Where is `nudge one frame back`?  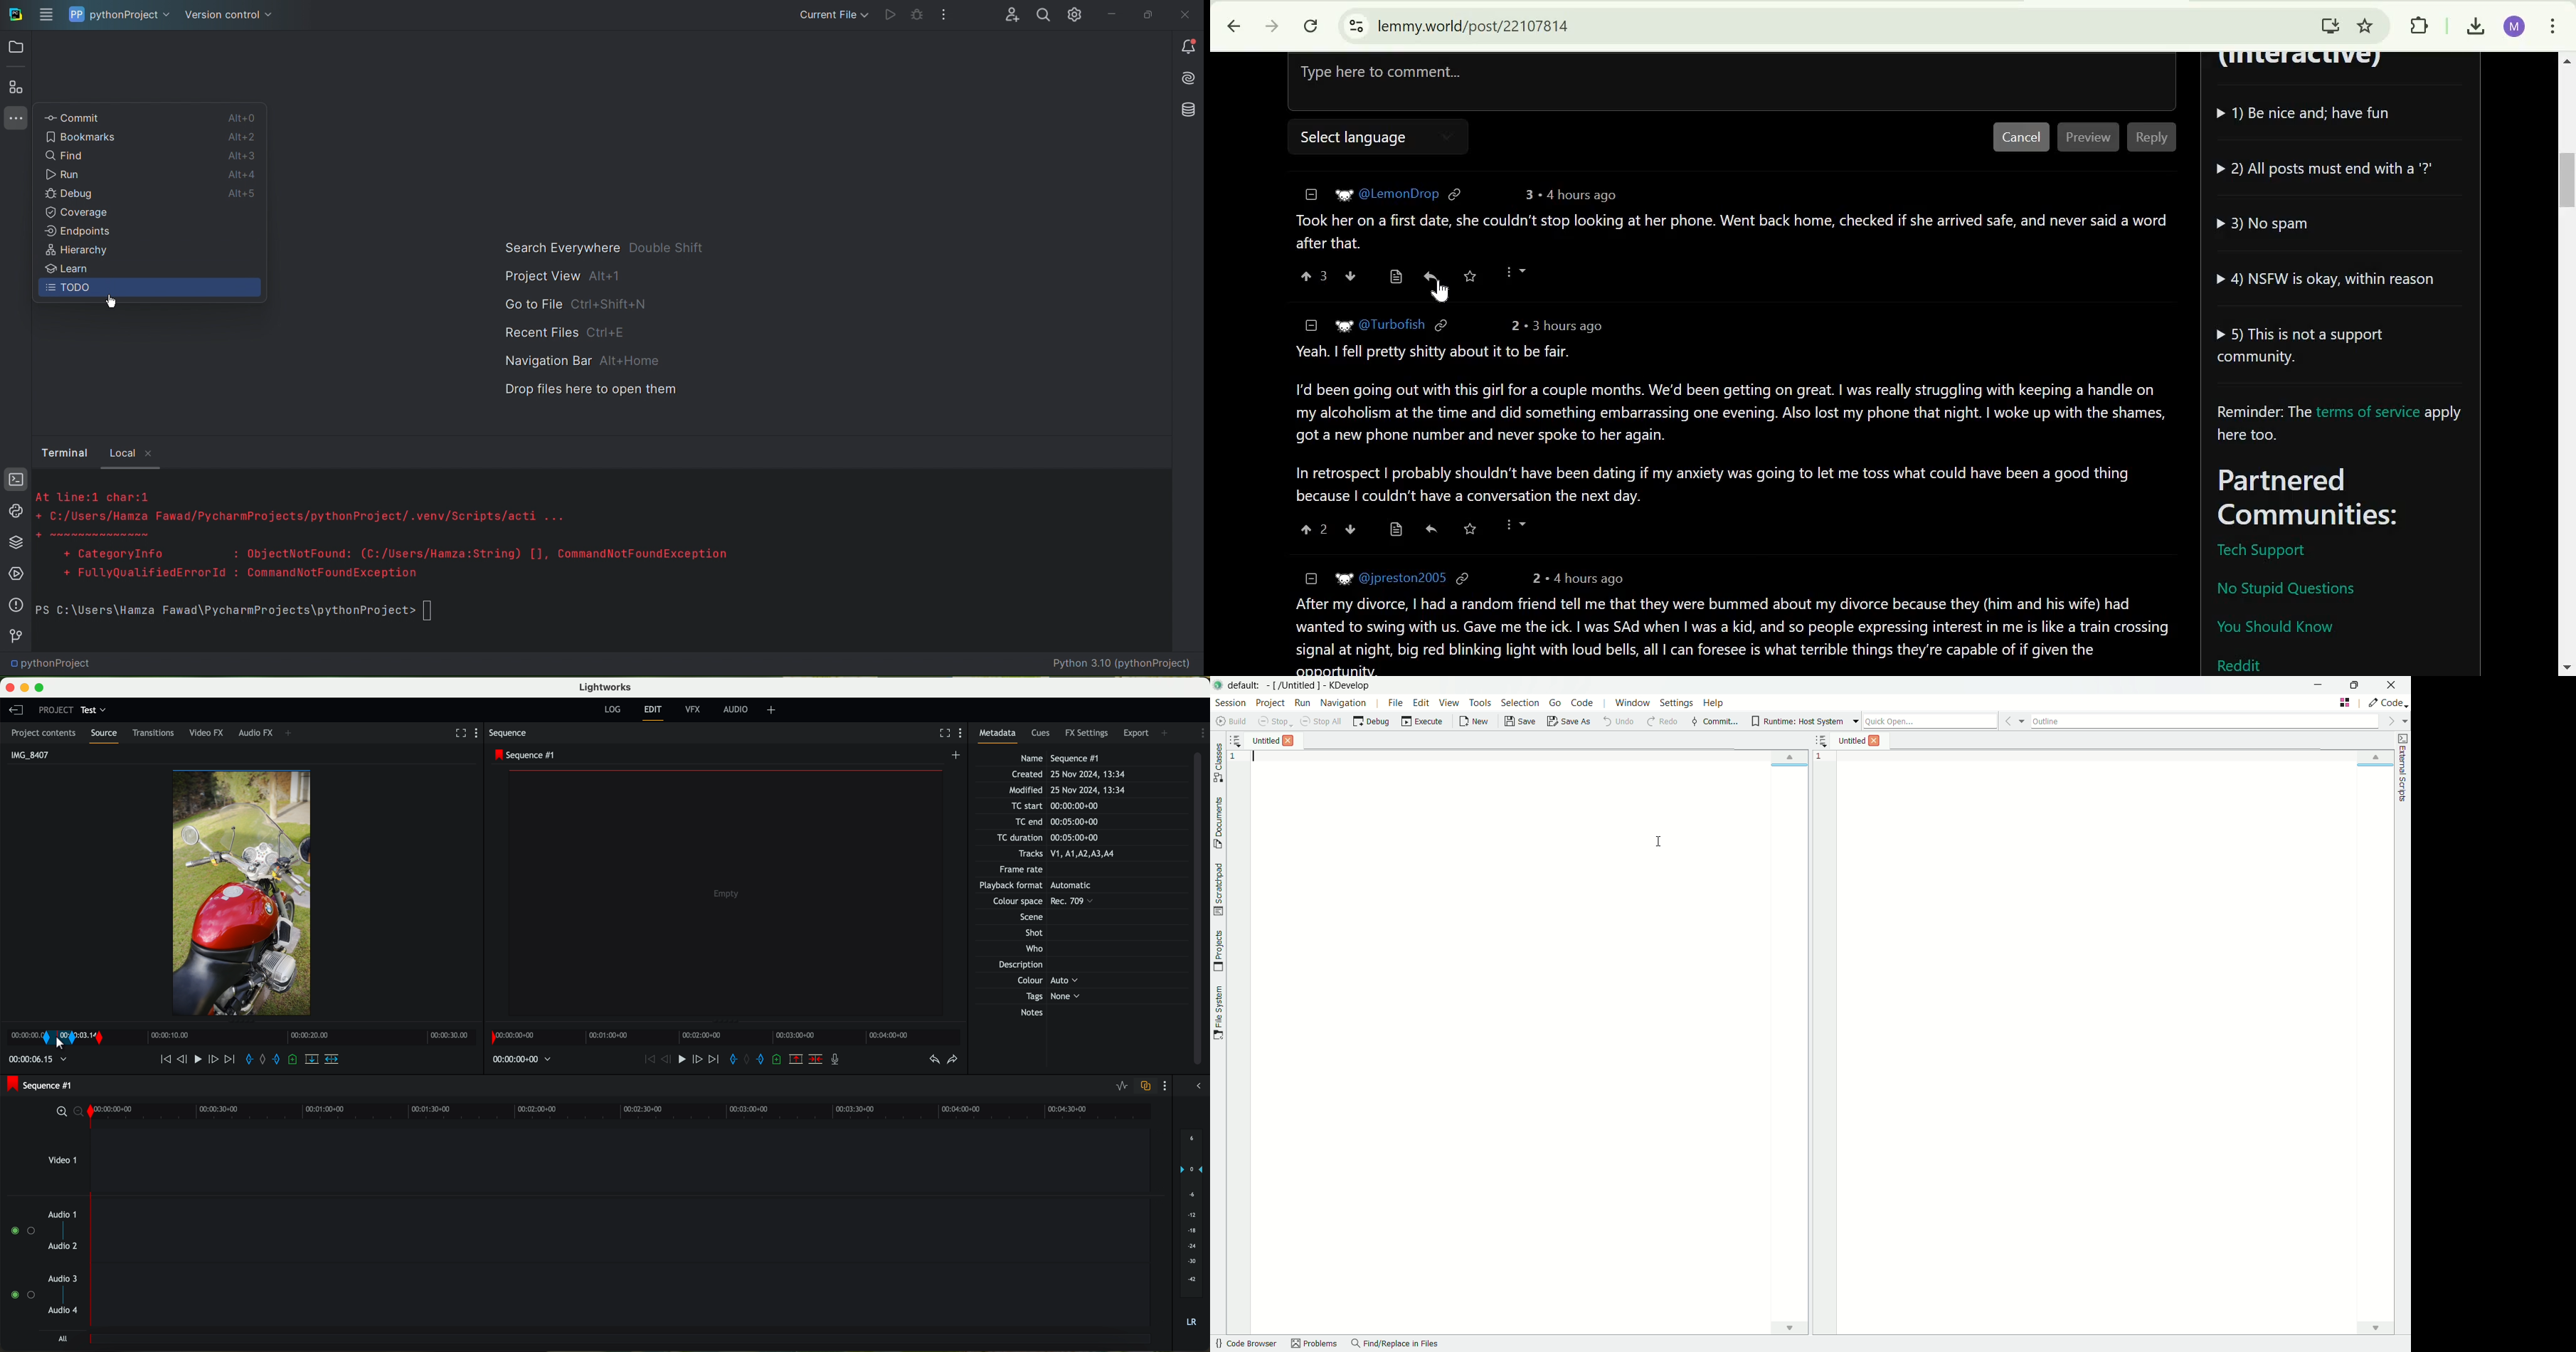 nudge one frame back is located at coordinates (184, 1058).